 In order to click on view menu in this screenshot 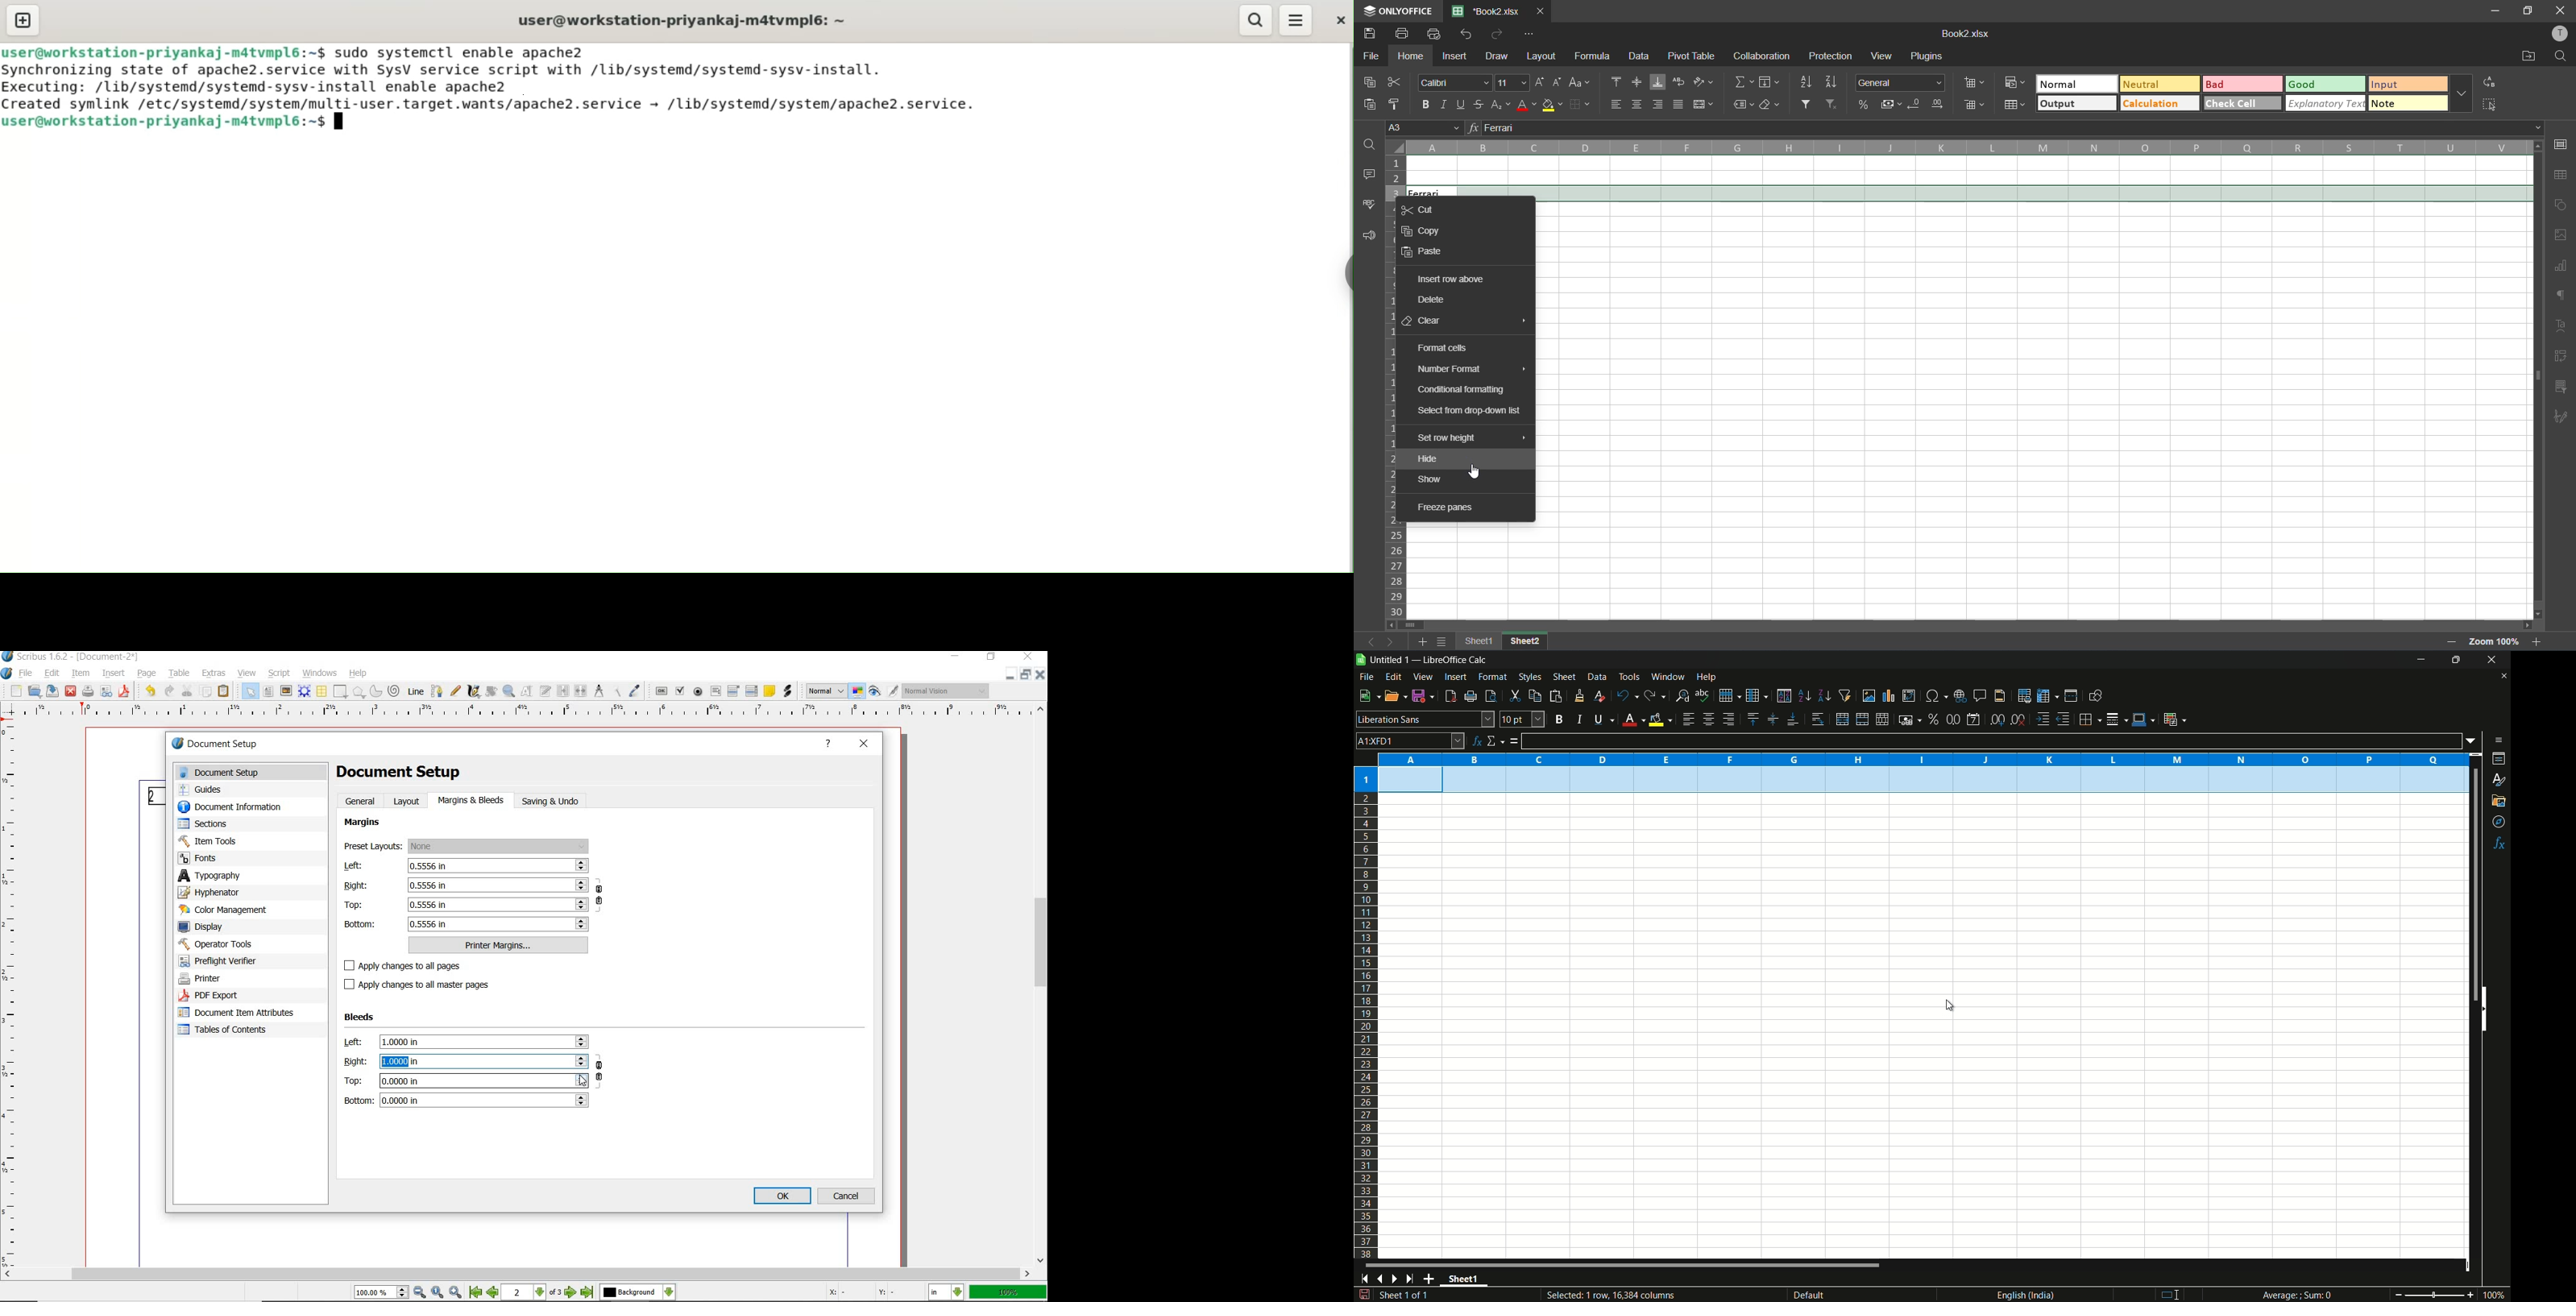, I will do `click(1424, 677)`.